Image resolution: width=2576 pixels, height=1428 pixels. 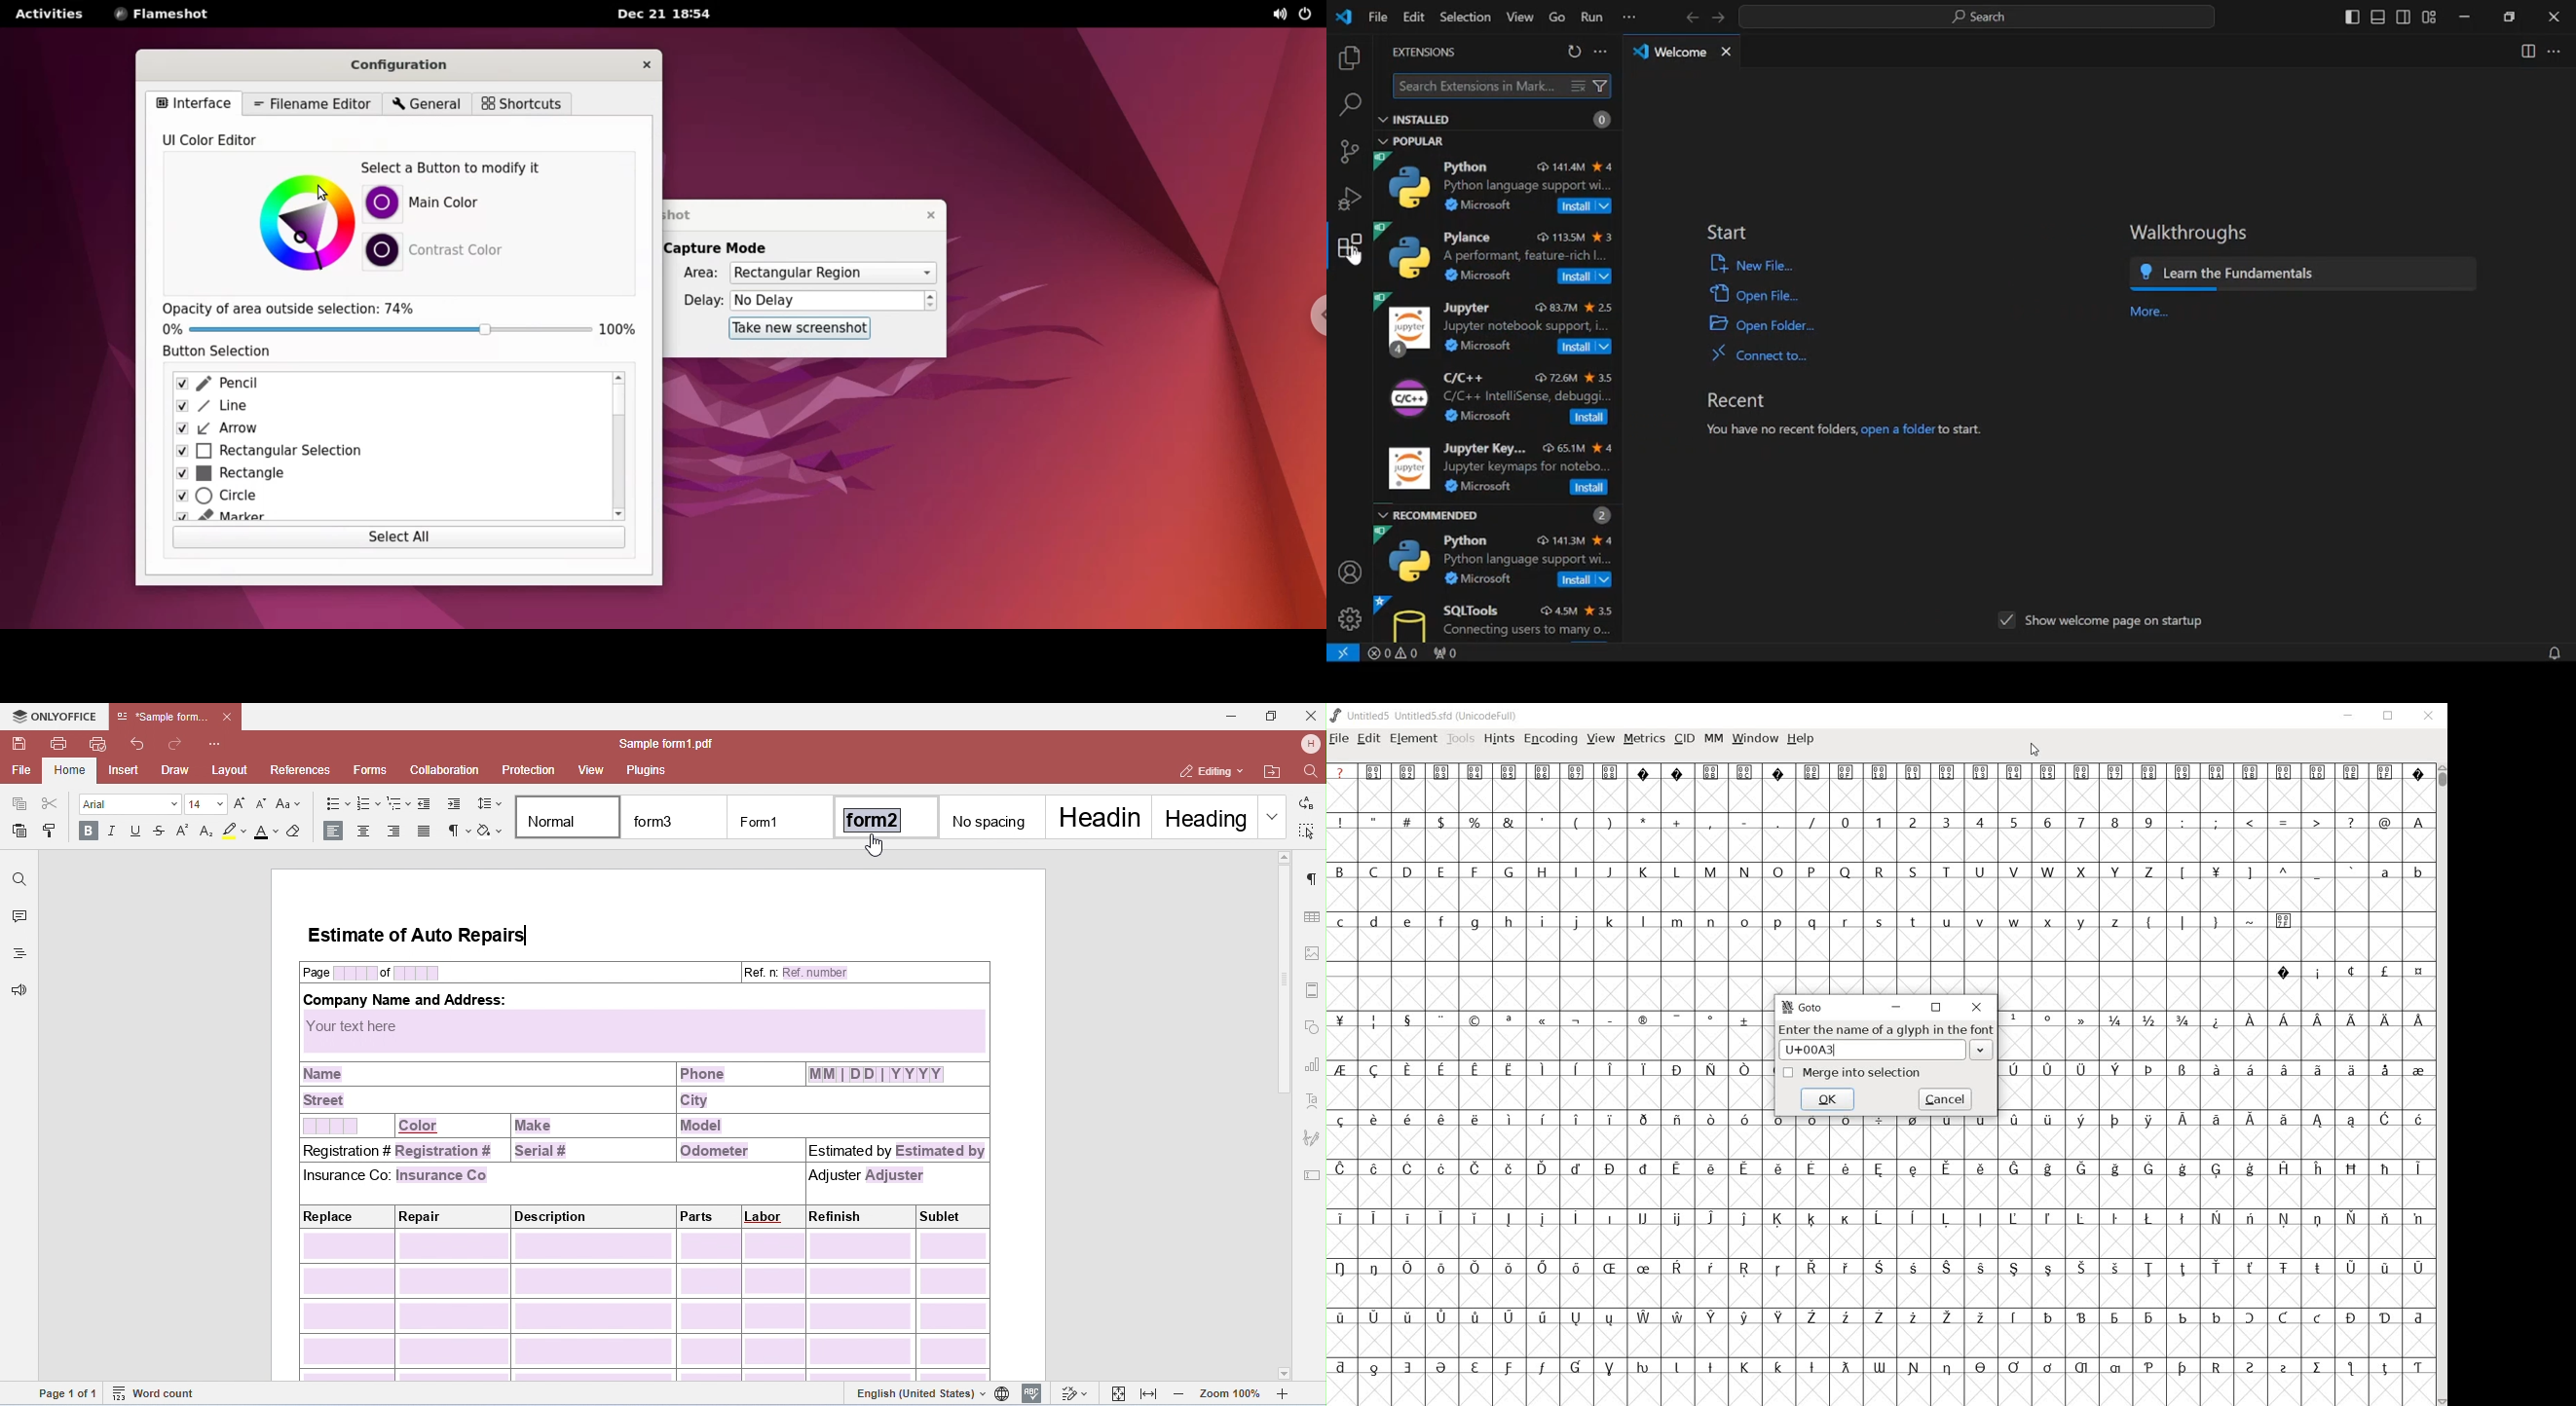 What do you see at coordinates (2182, 1071) in the screenshot?
I see `Symbol` at bounding box center [2182, 1071].